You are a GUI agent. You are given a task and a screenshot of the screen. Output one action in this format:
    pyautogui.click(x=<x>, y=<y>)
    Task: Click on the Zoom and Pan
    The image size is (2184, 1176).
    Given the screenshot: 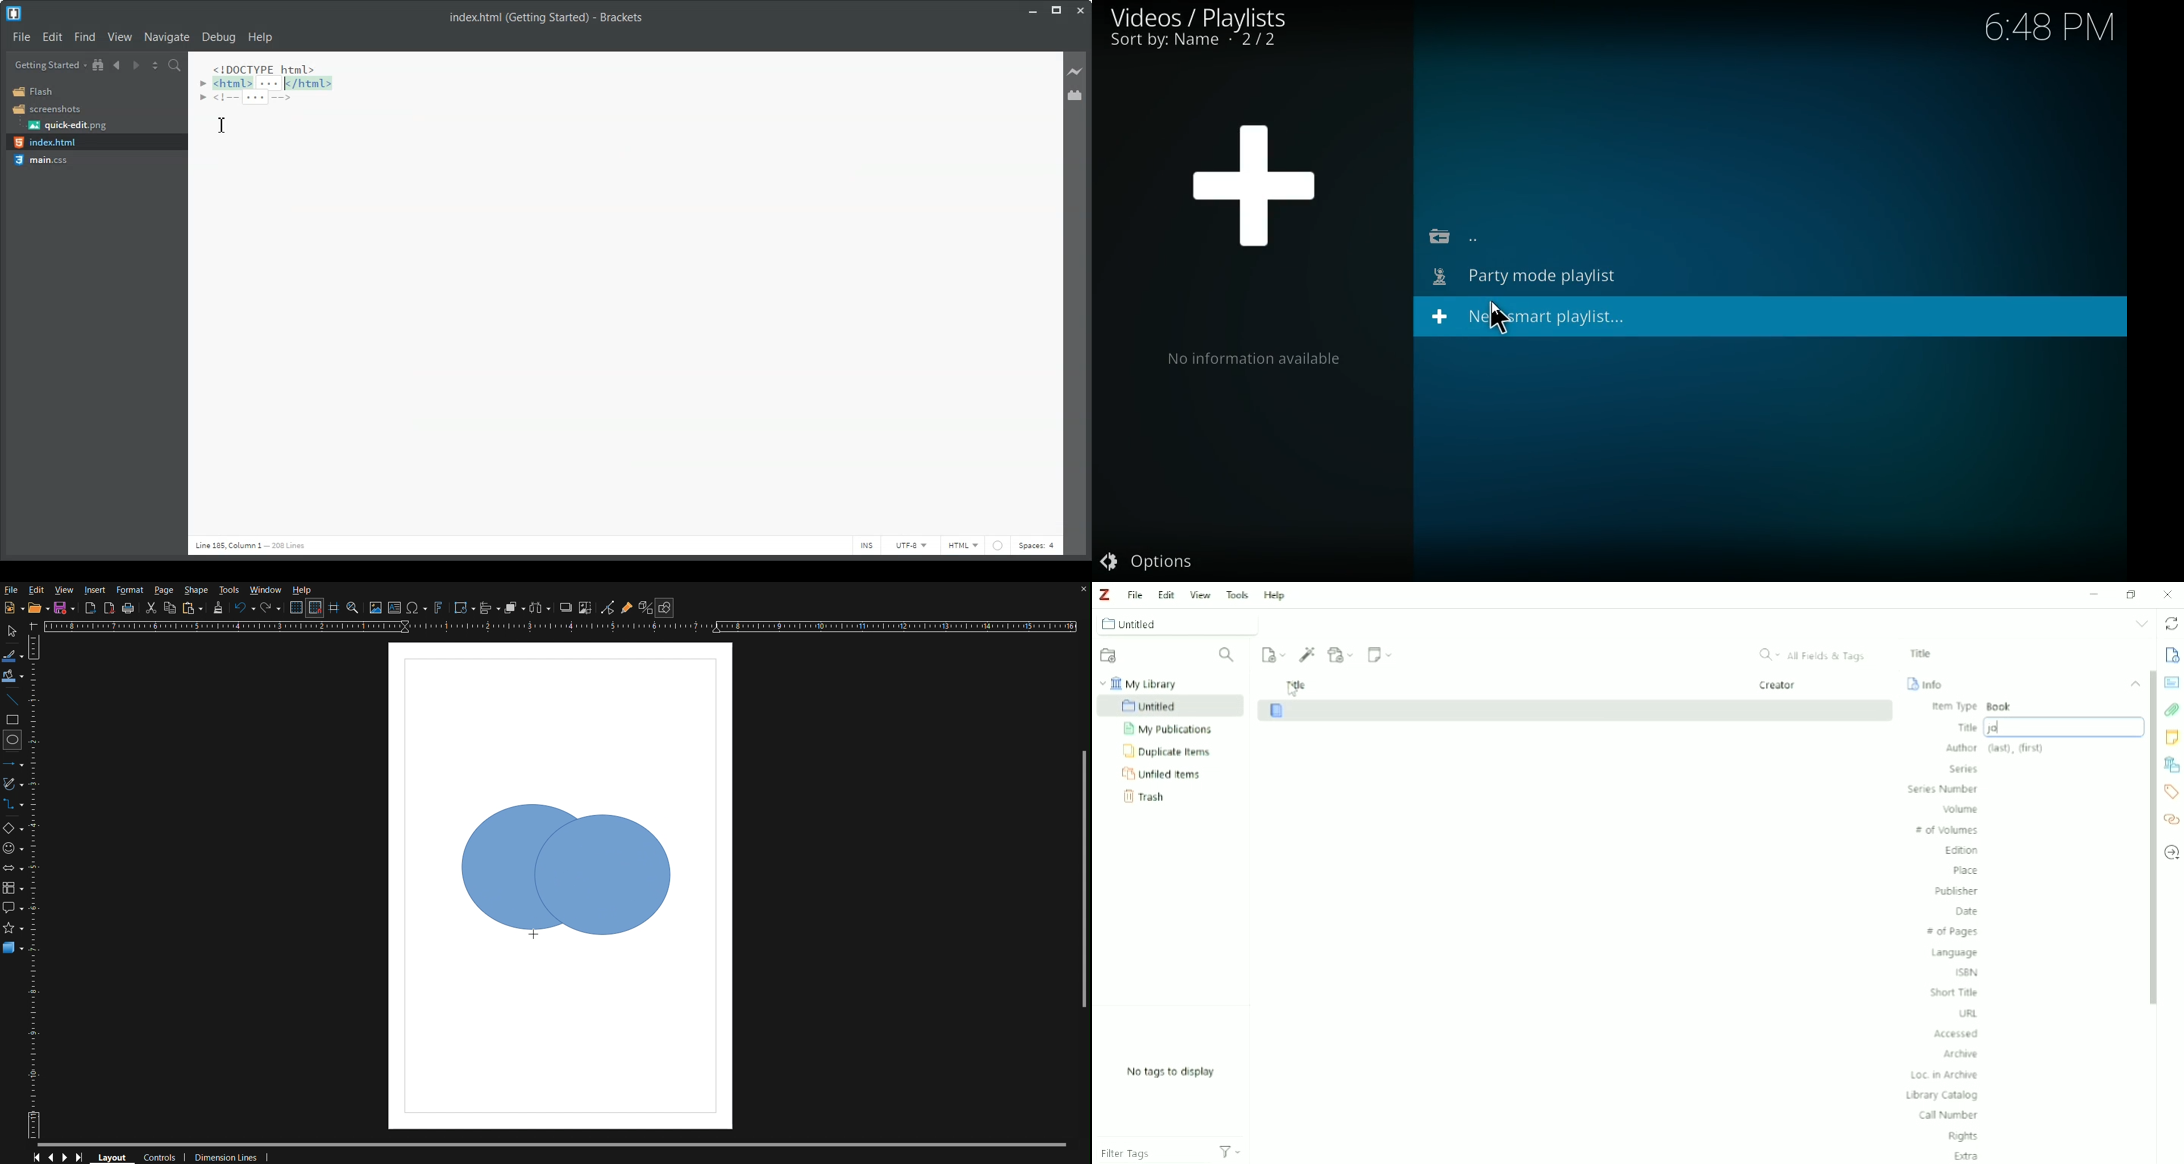 What is the action you would take?
    pyautogui.click(x=353, y=609)
    